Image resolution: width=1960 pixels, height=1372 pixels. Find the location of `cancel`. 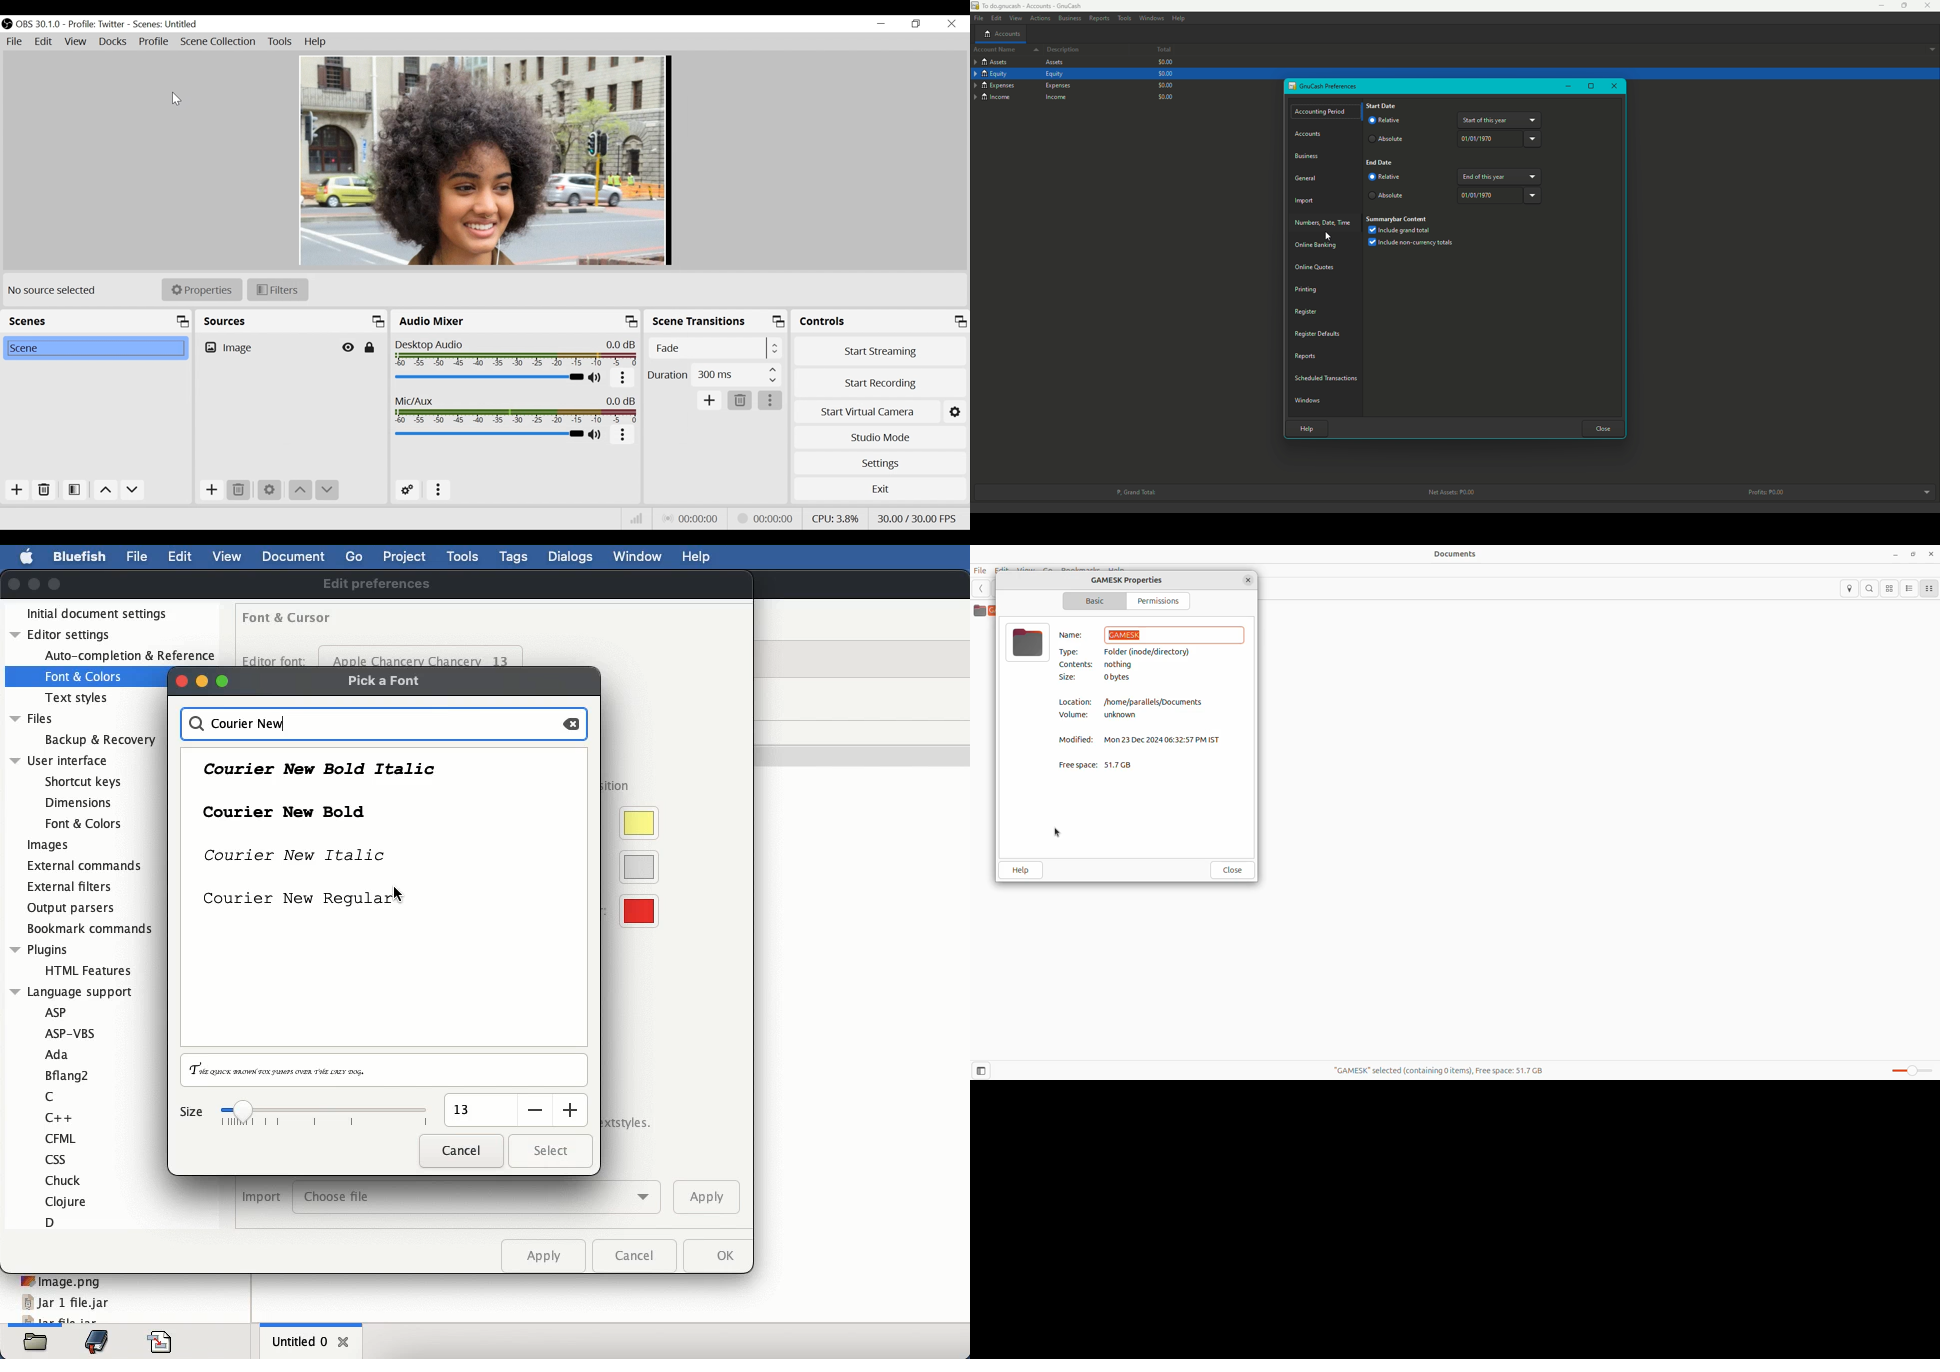

cancel is located at coordinates (463, 1152).